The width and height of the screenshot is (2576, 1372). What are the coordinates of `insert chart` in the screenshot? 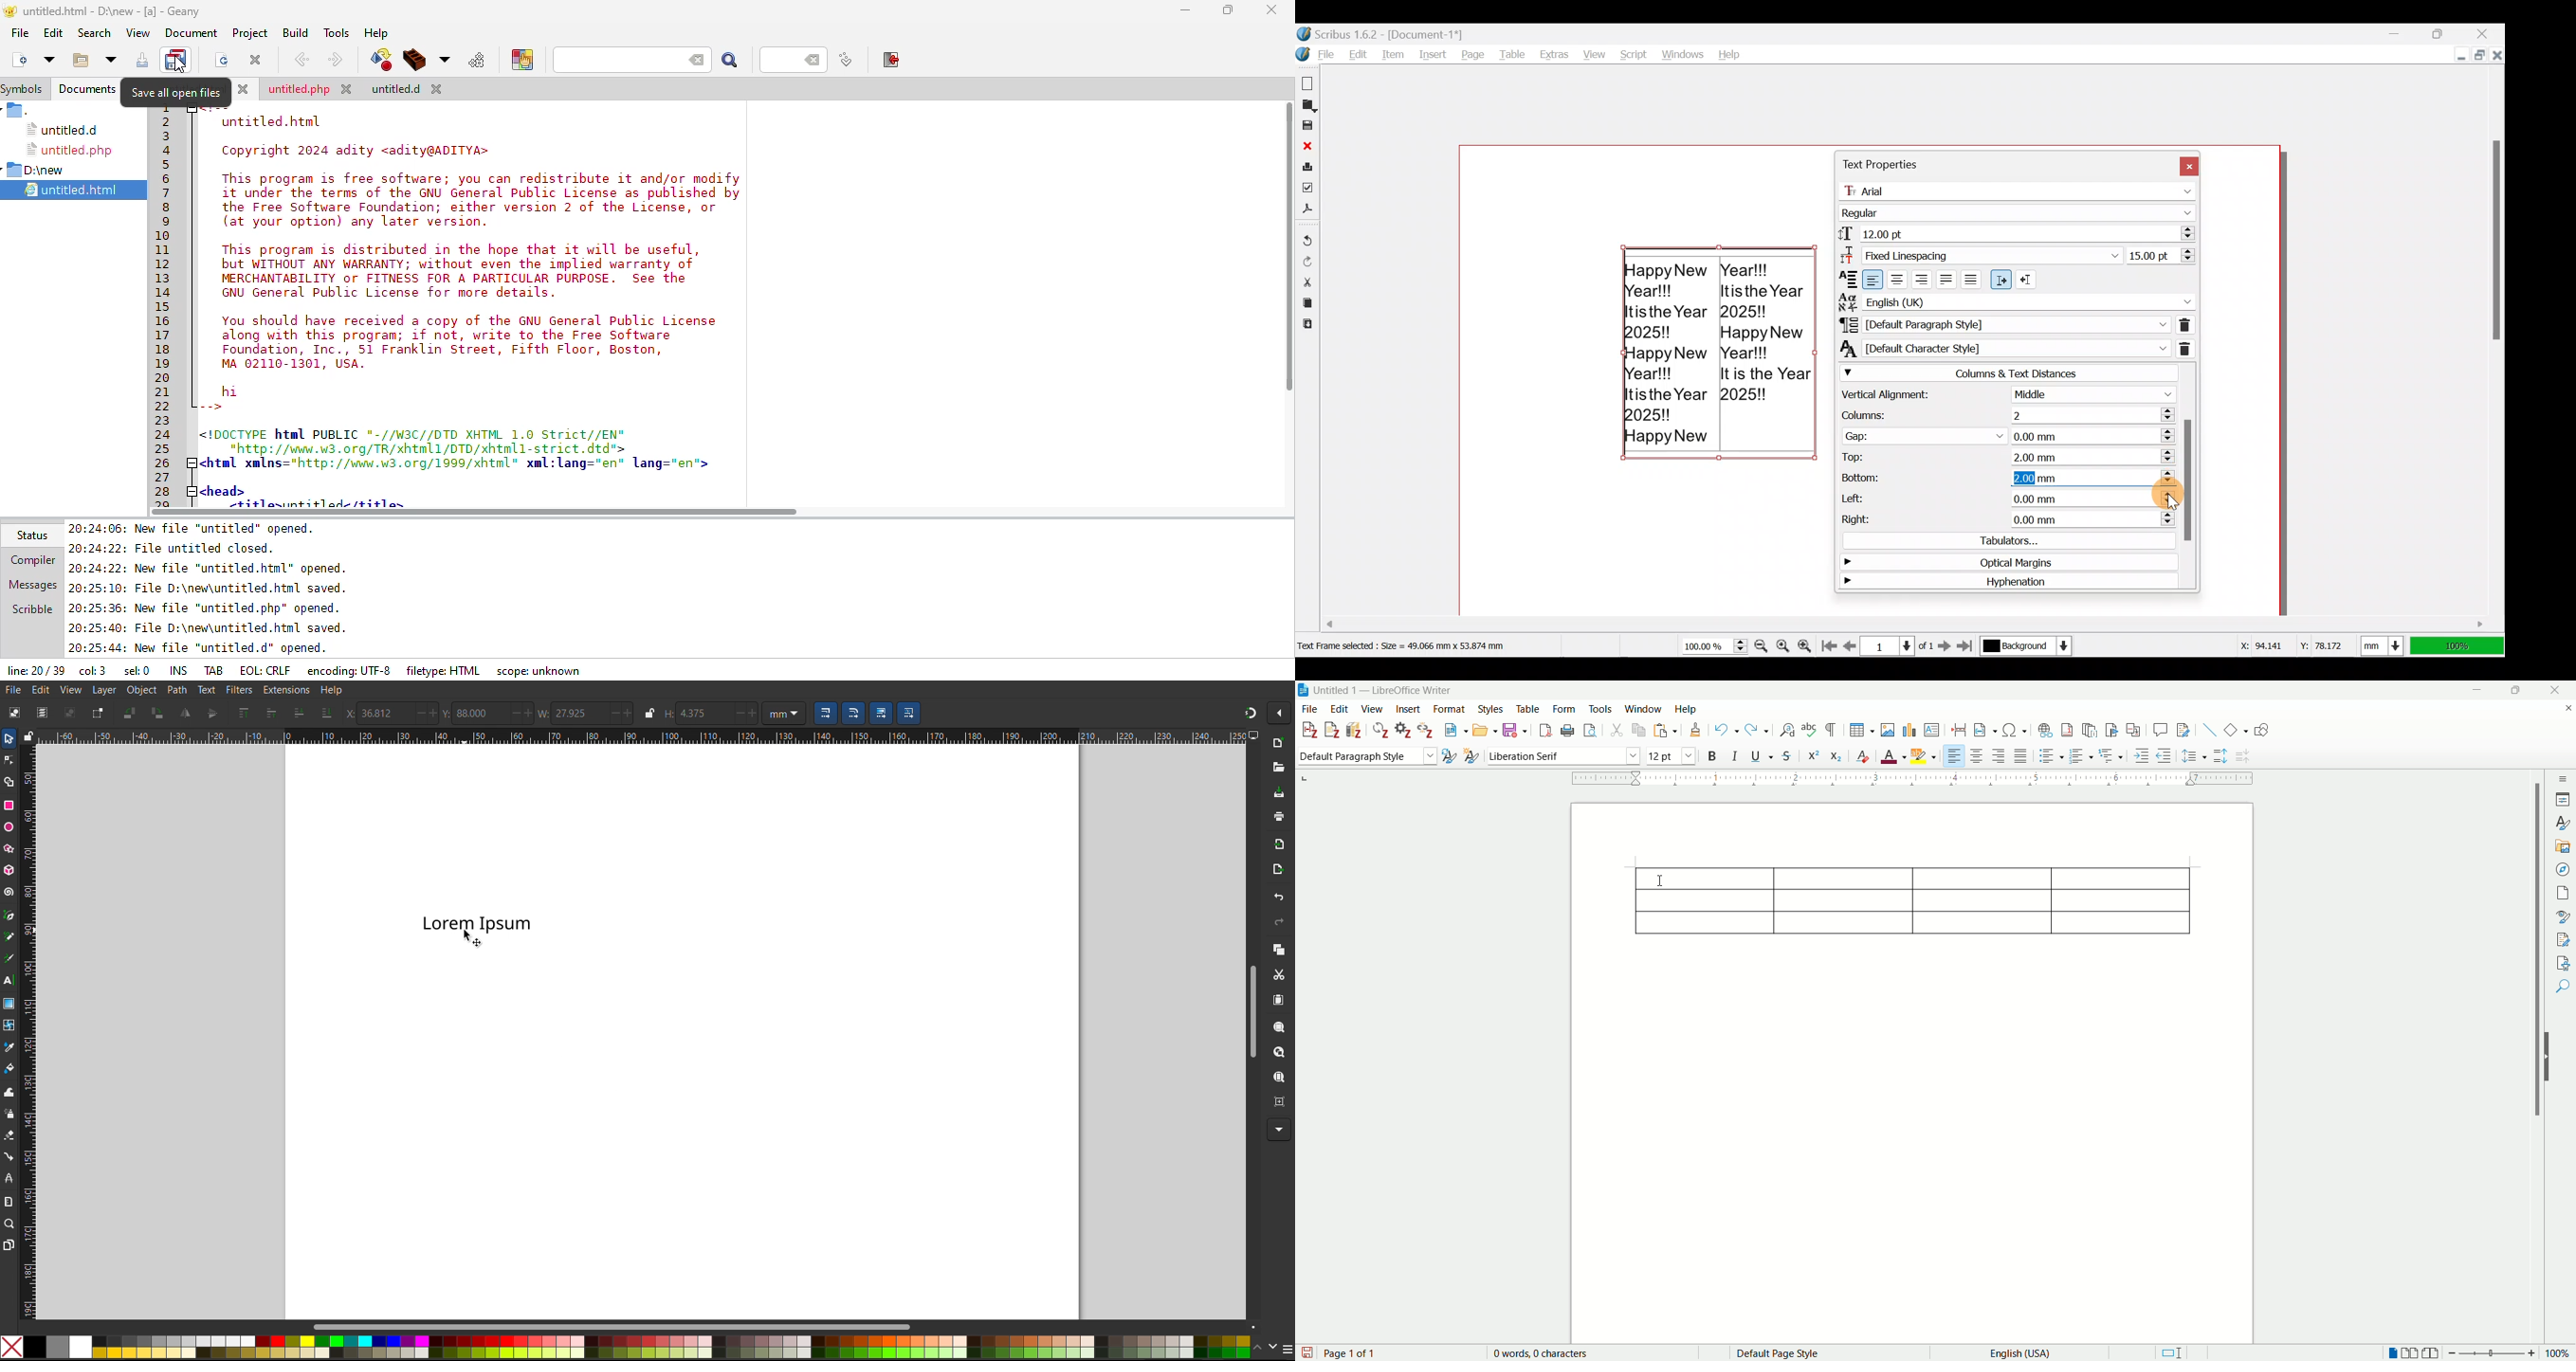 It's located at (1908, 731).